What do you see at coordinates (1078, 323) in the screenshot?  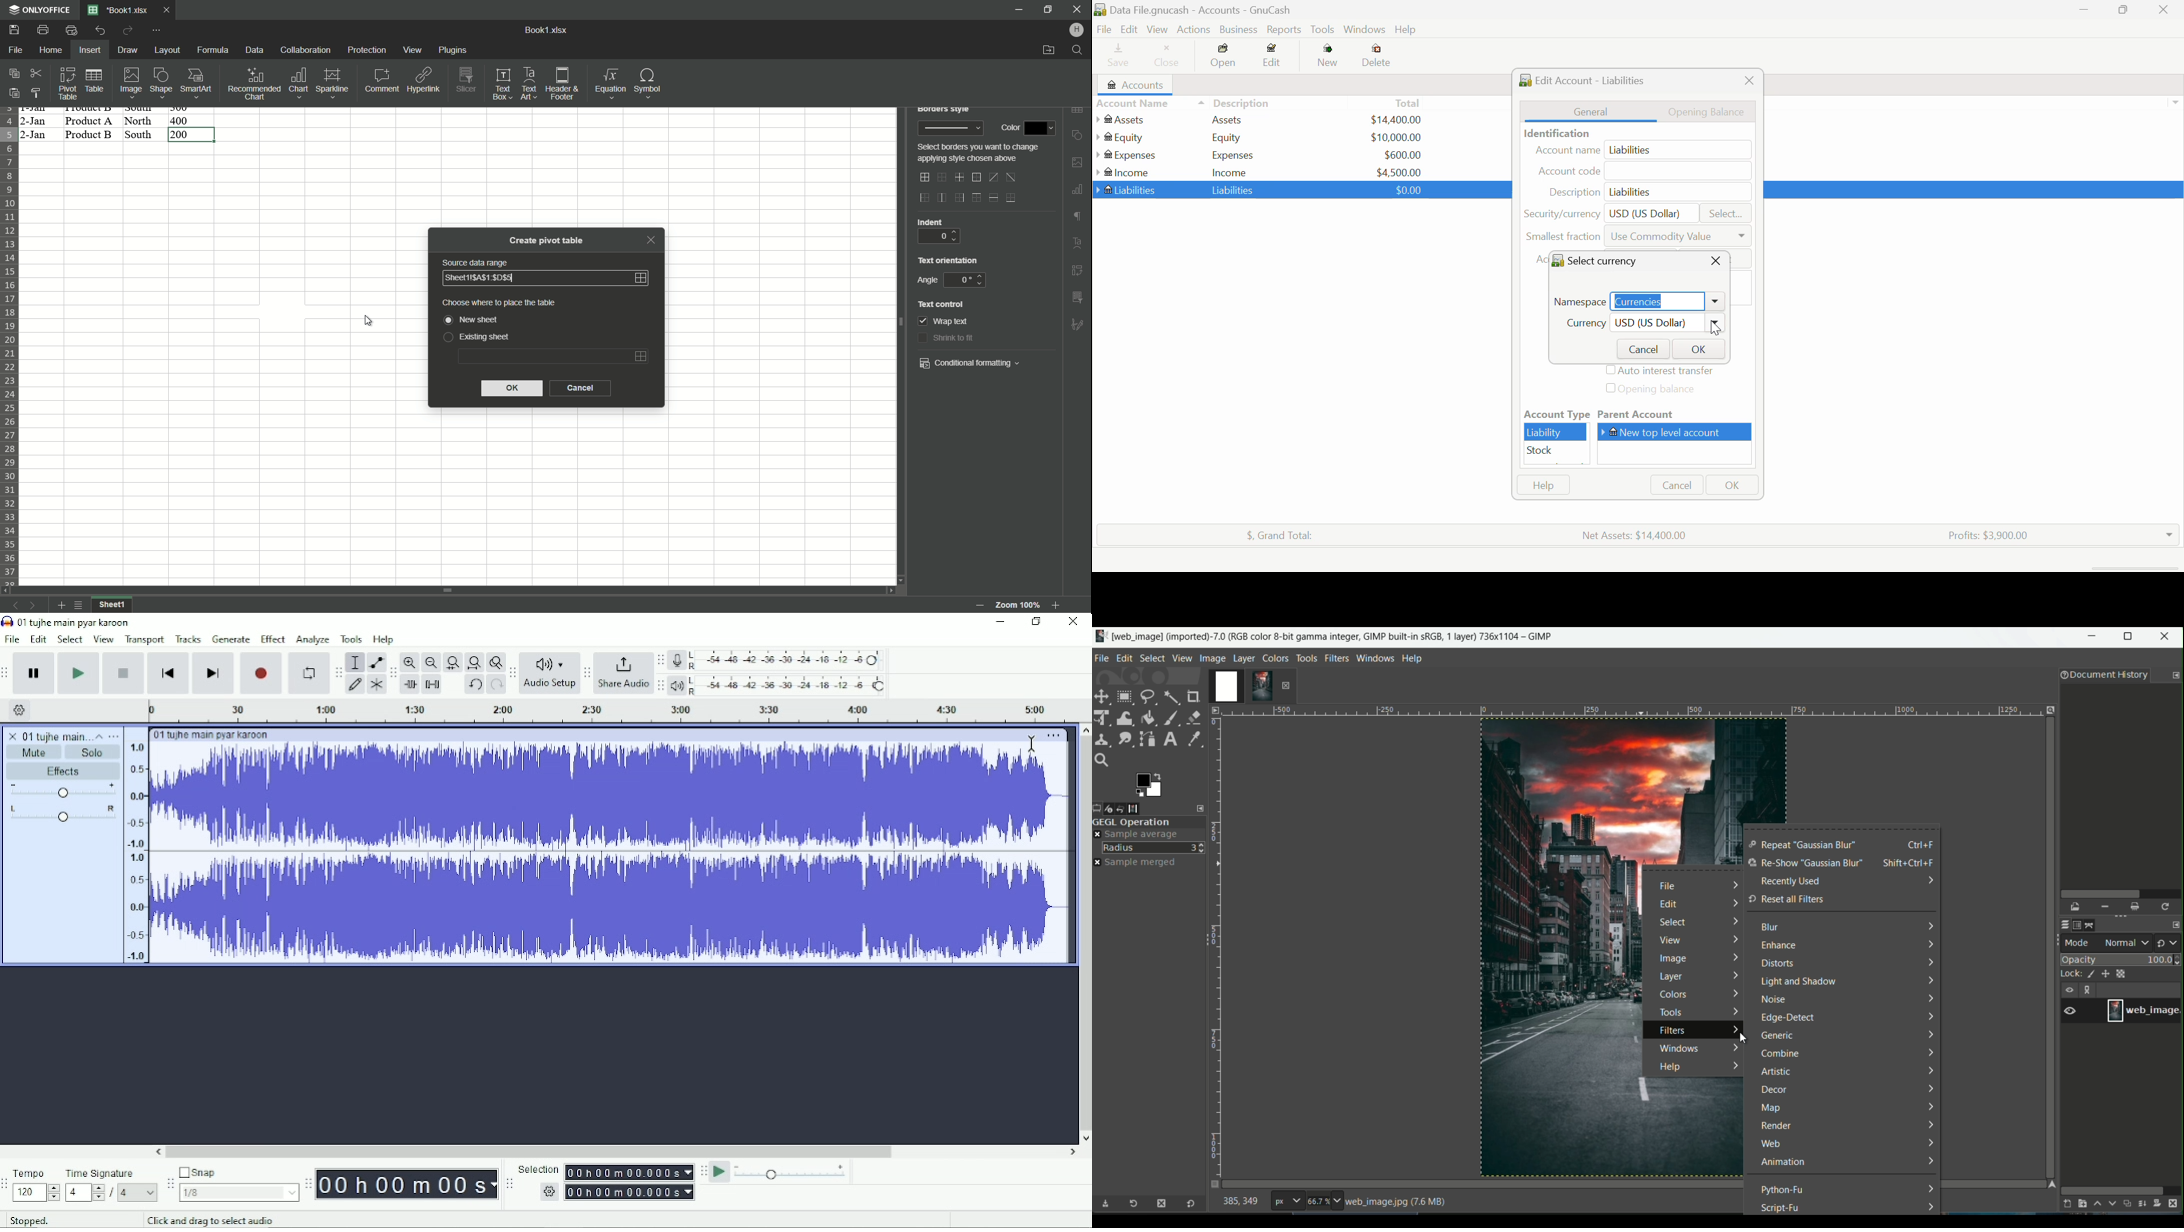 I see `formatting` at bounding box center [1078, 323].